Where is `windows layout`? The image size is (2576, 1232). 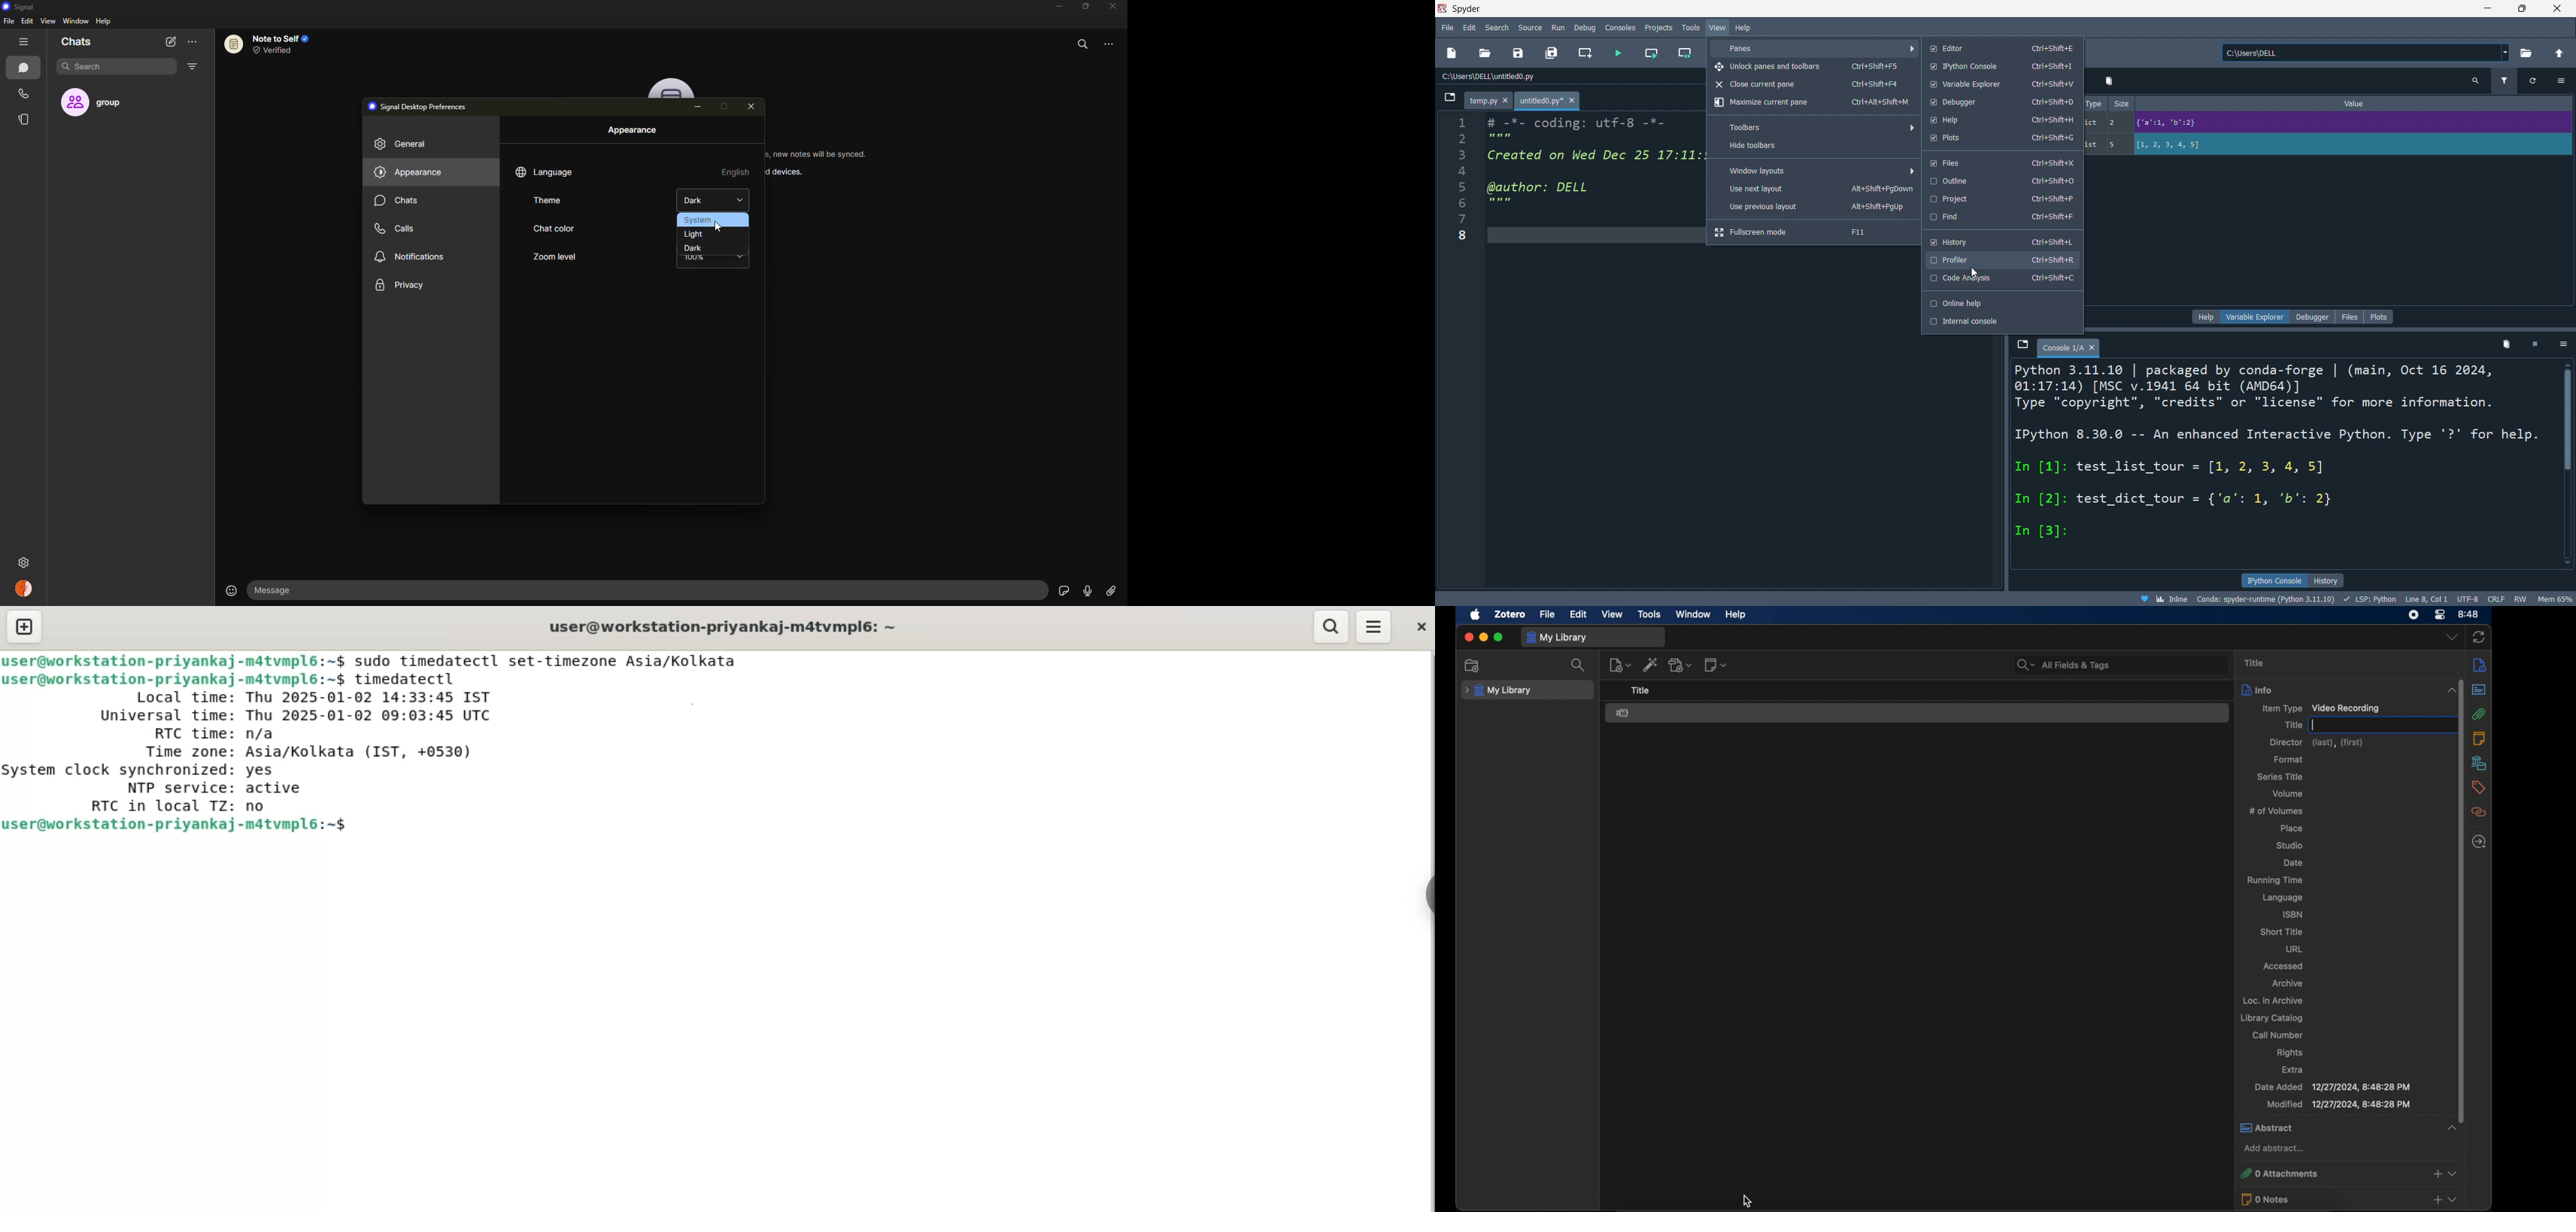
windows layout is located at coordinates (1812, 170).